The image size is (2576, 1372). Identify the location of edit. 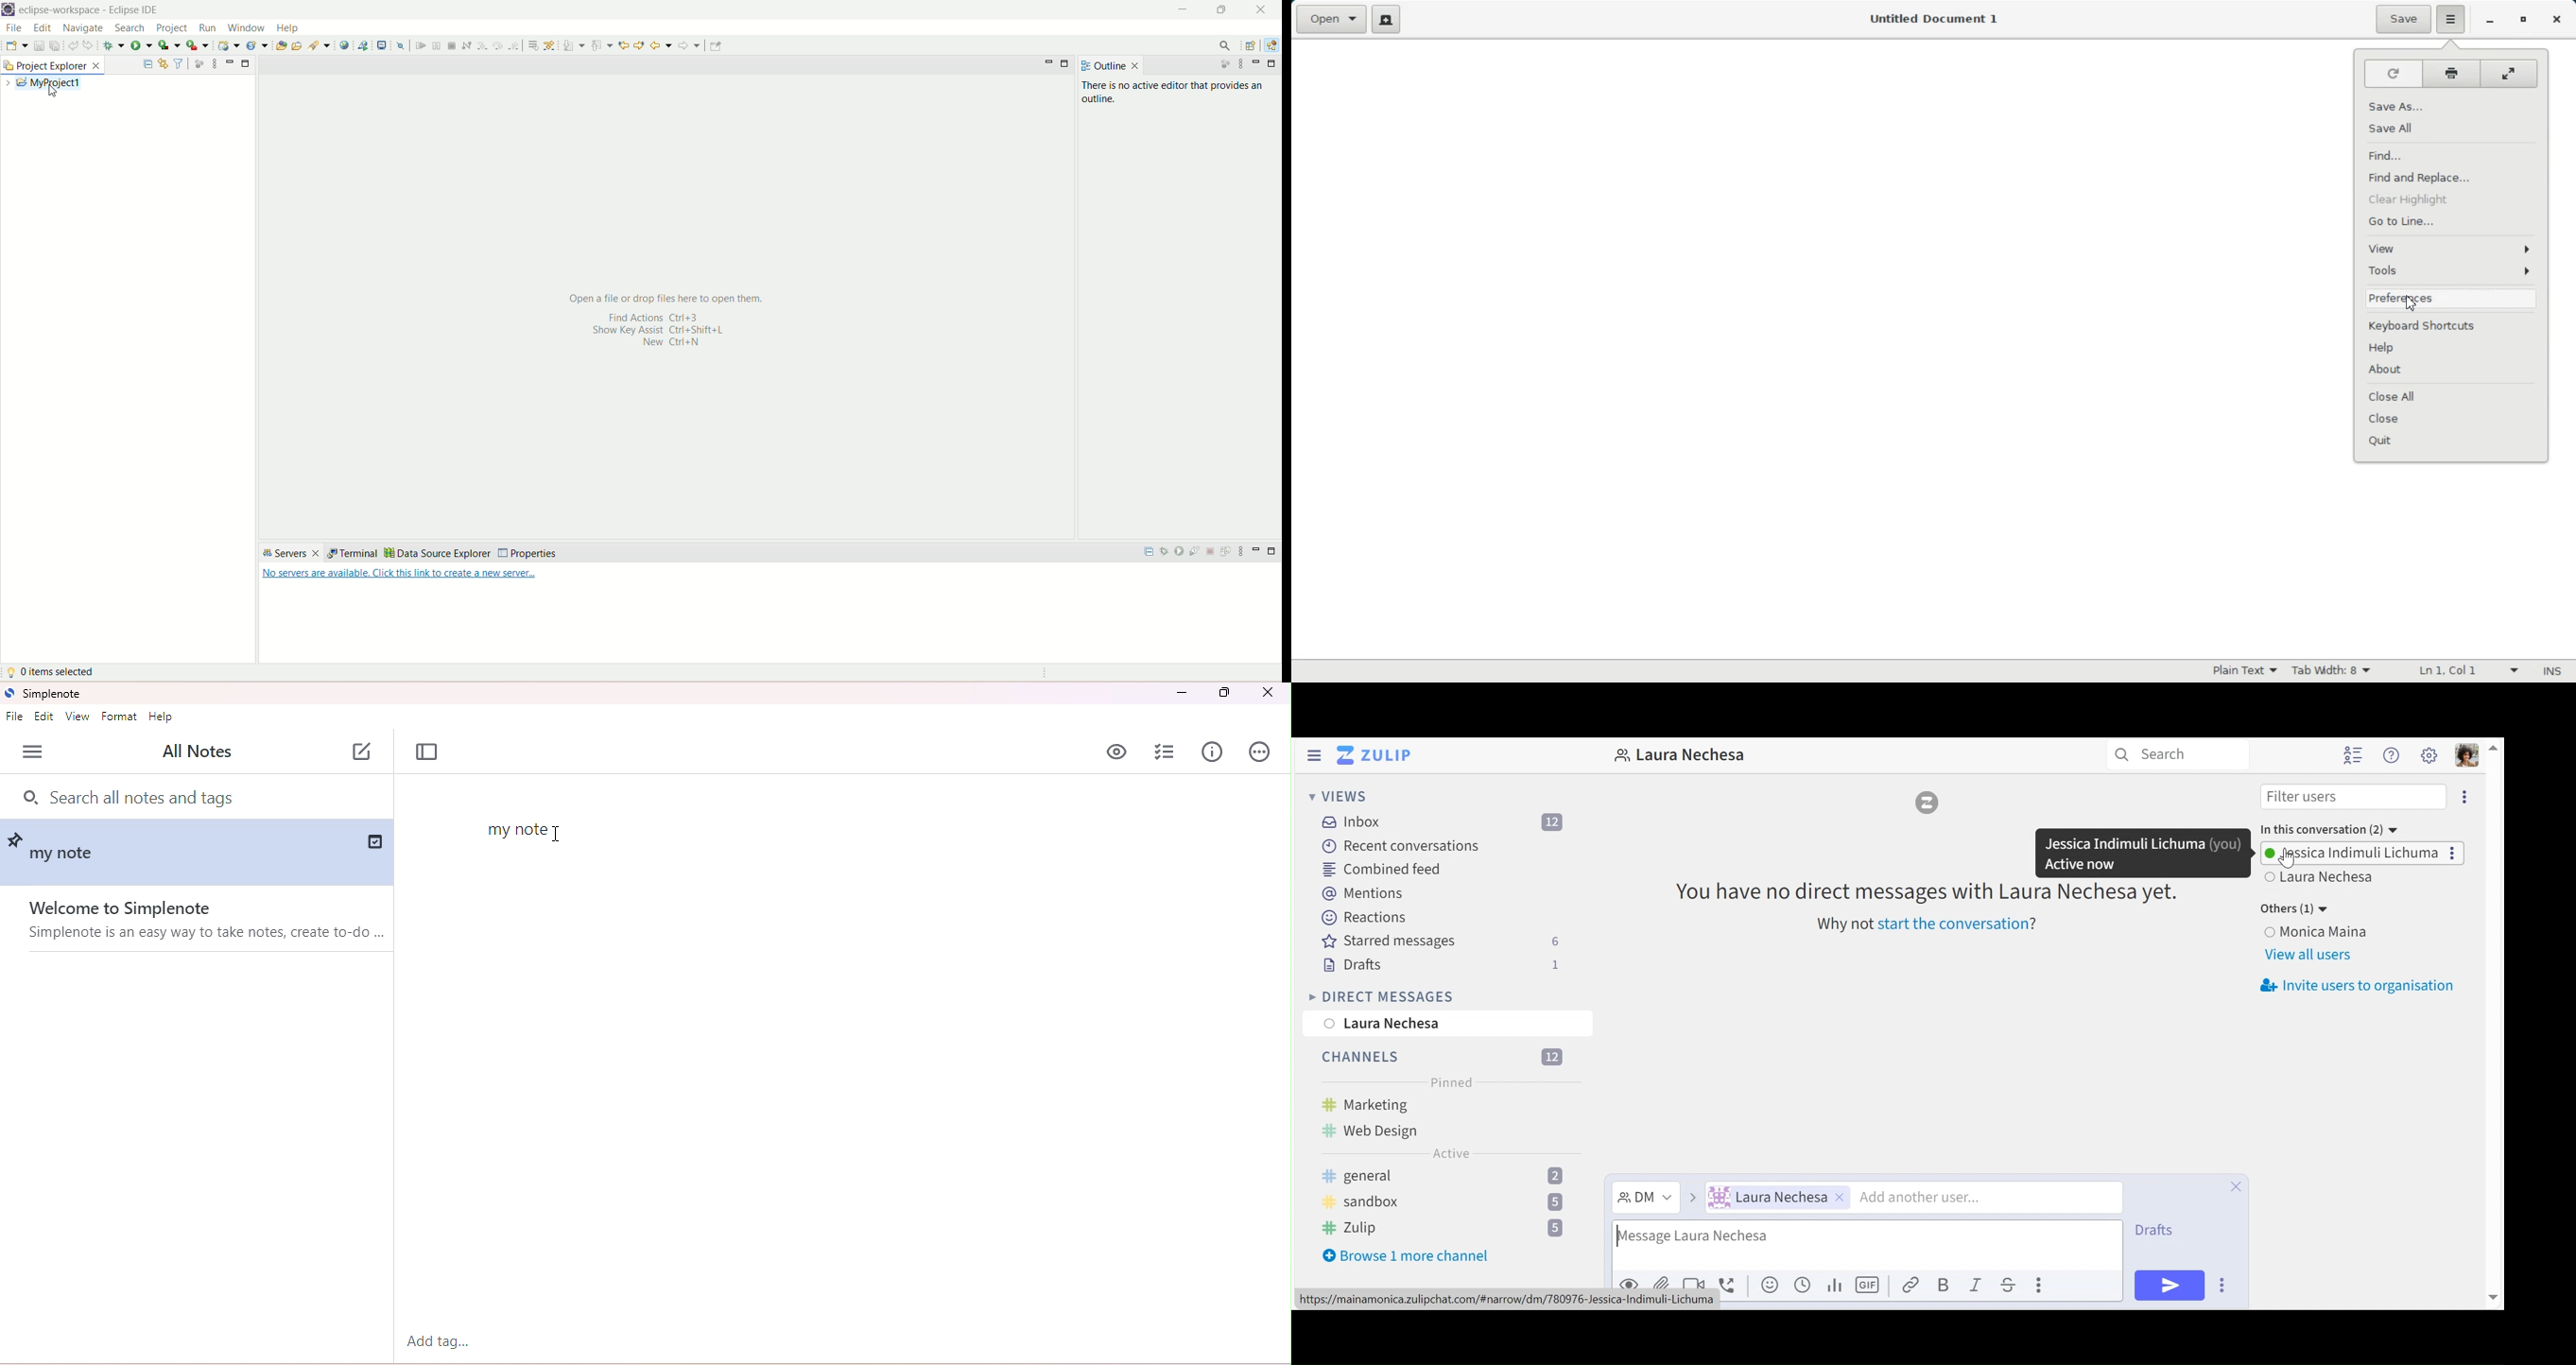
(41, 28).